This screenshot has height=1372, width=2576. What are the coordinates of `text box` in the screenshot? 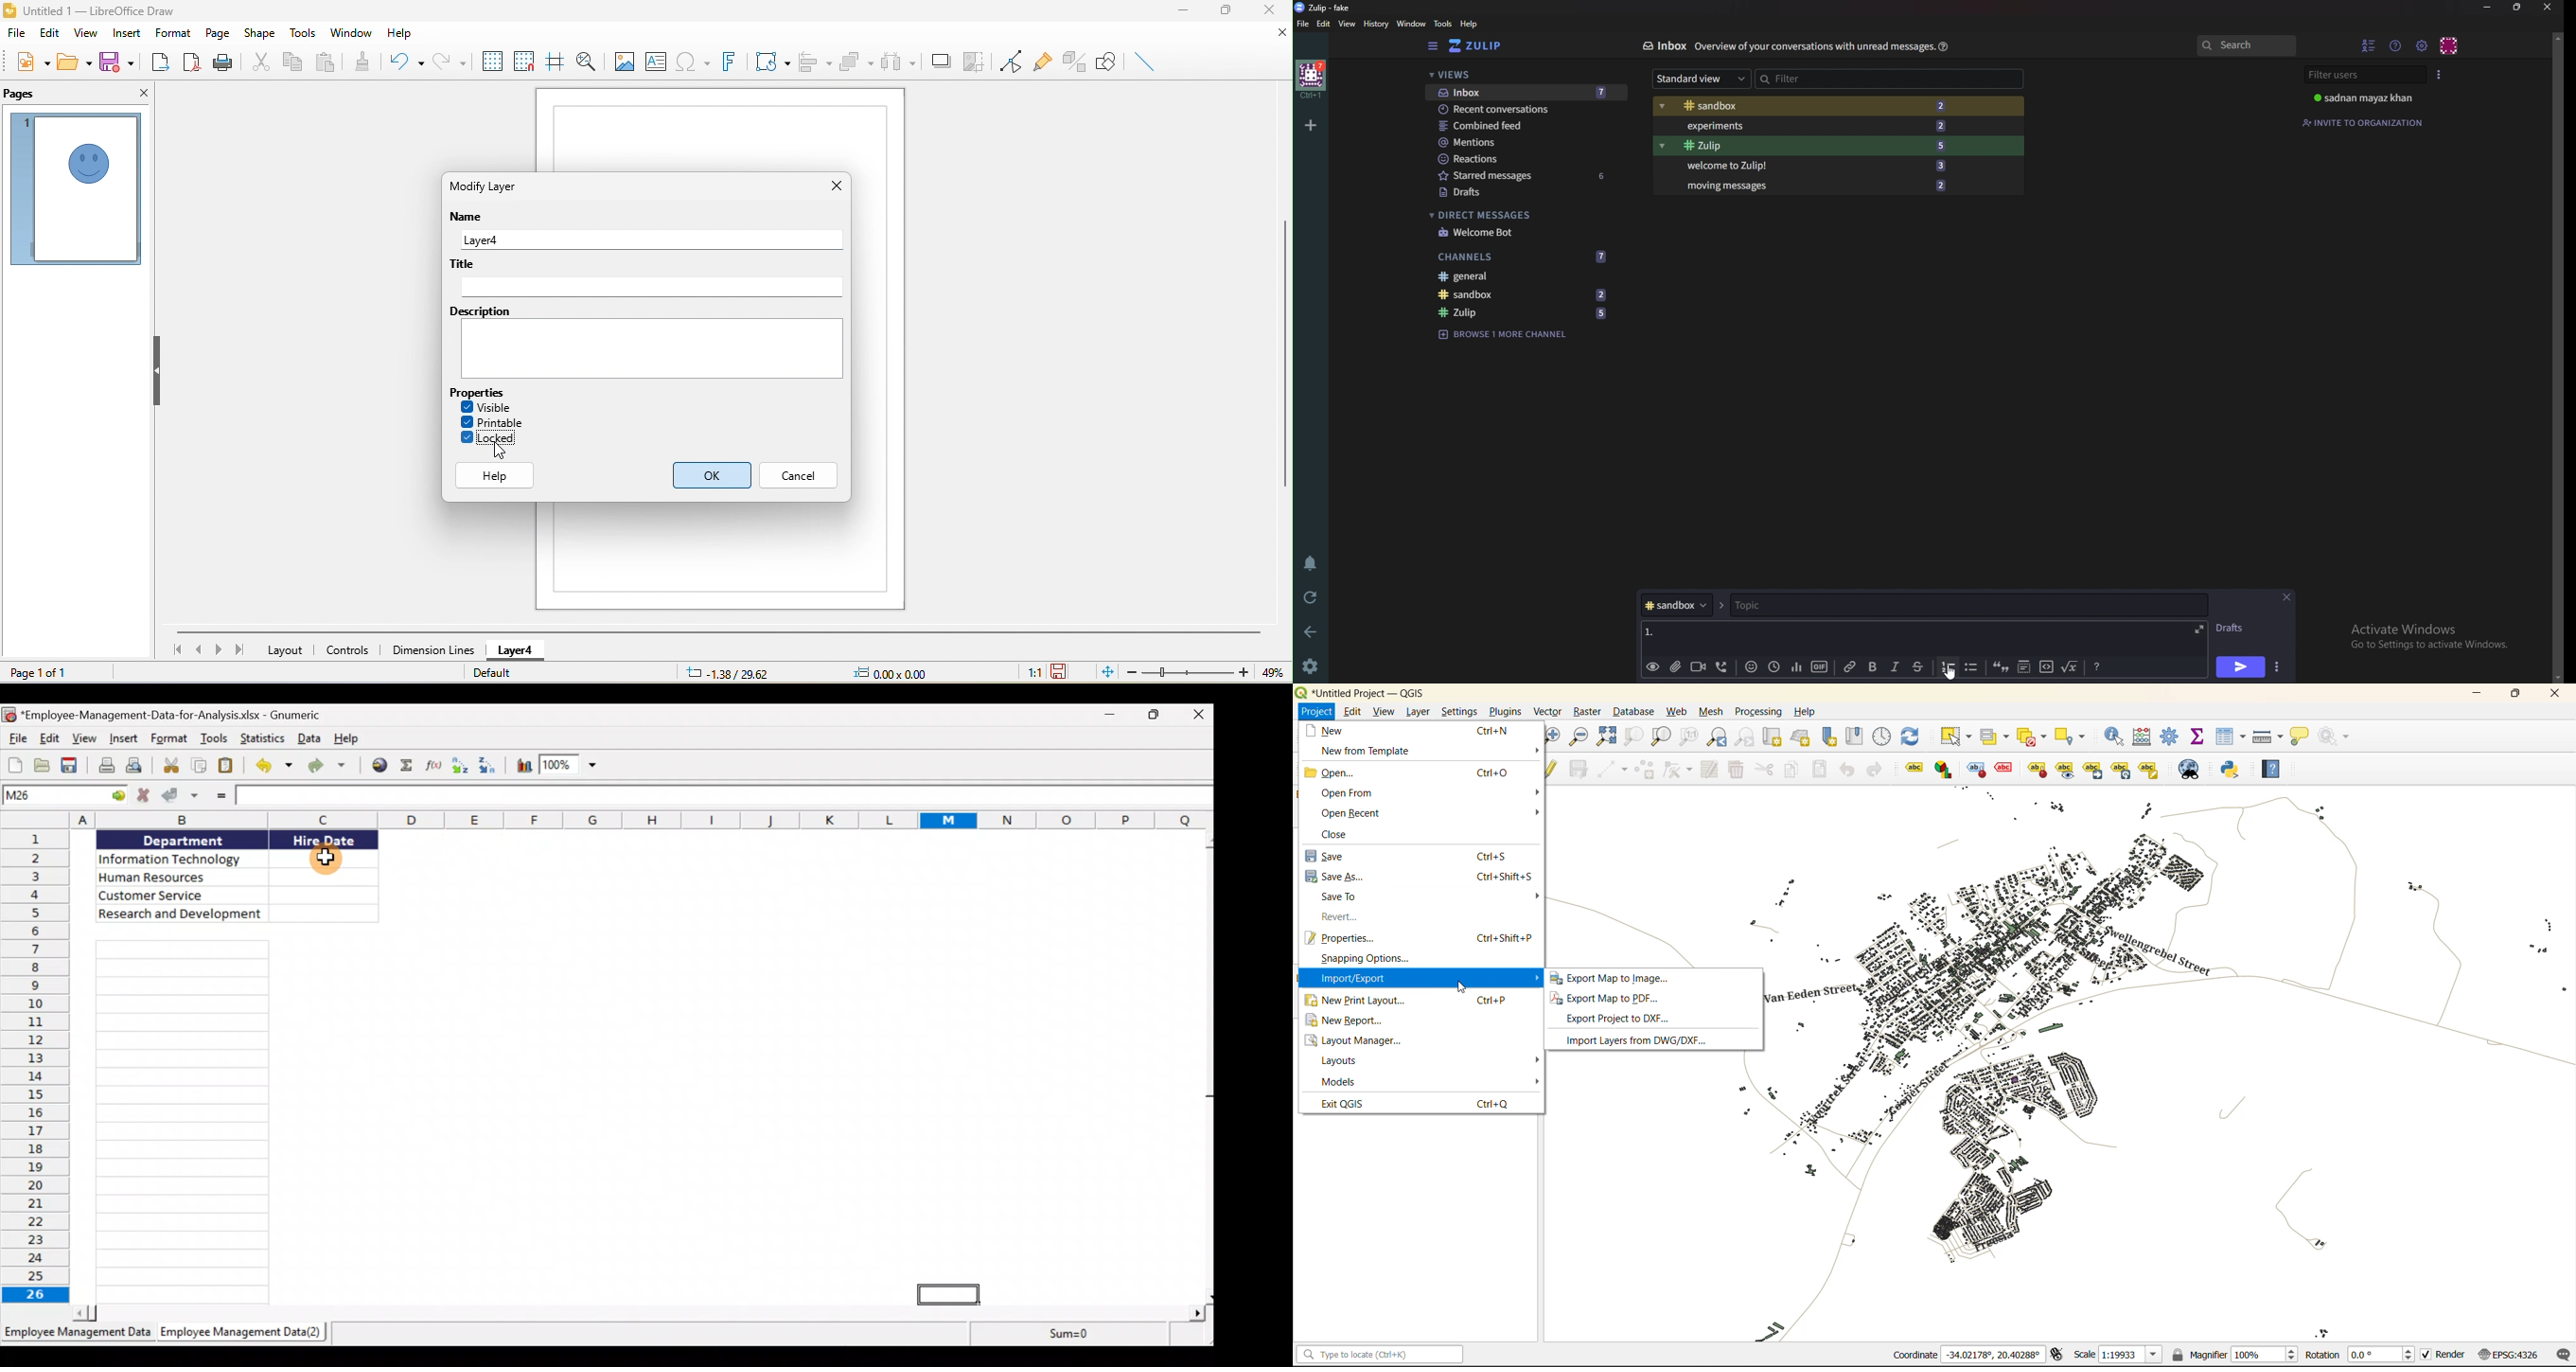 It's located at (658, 60).